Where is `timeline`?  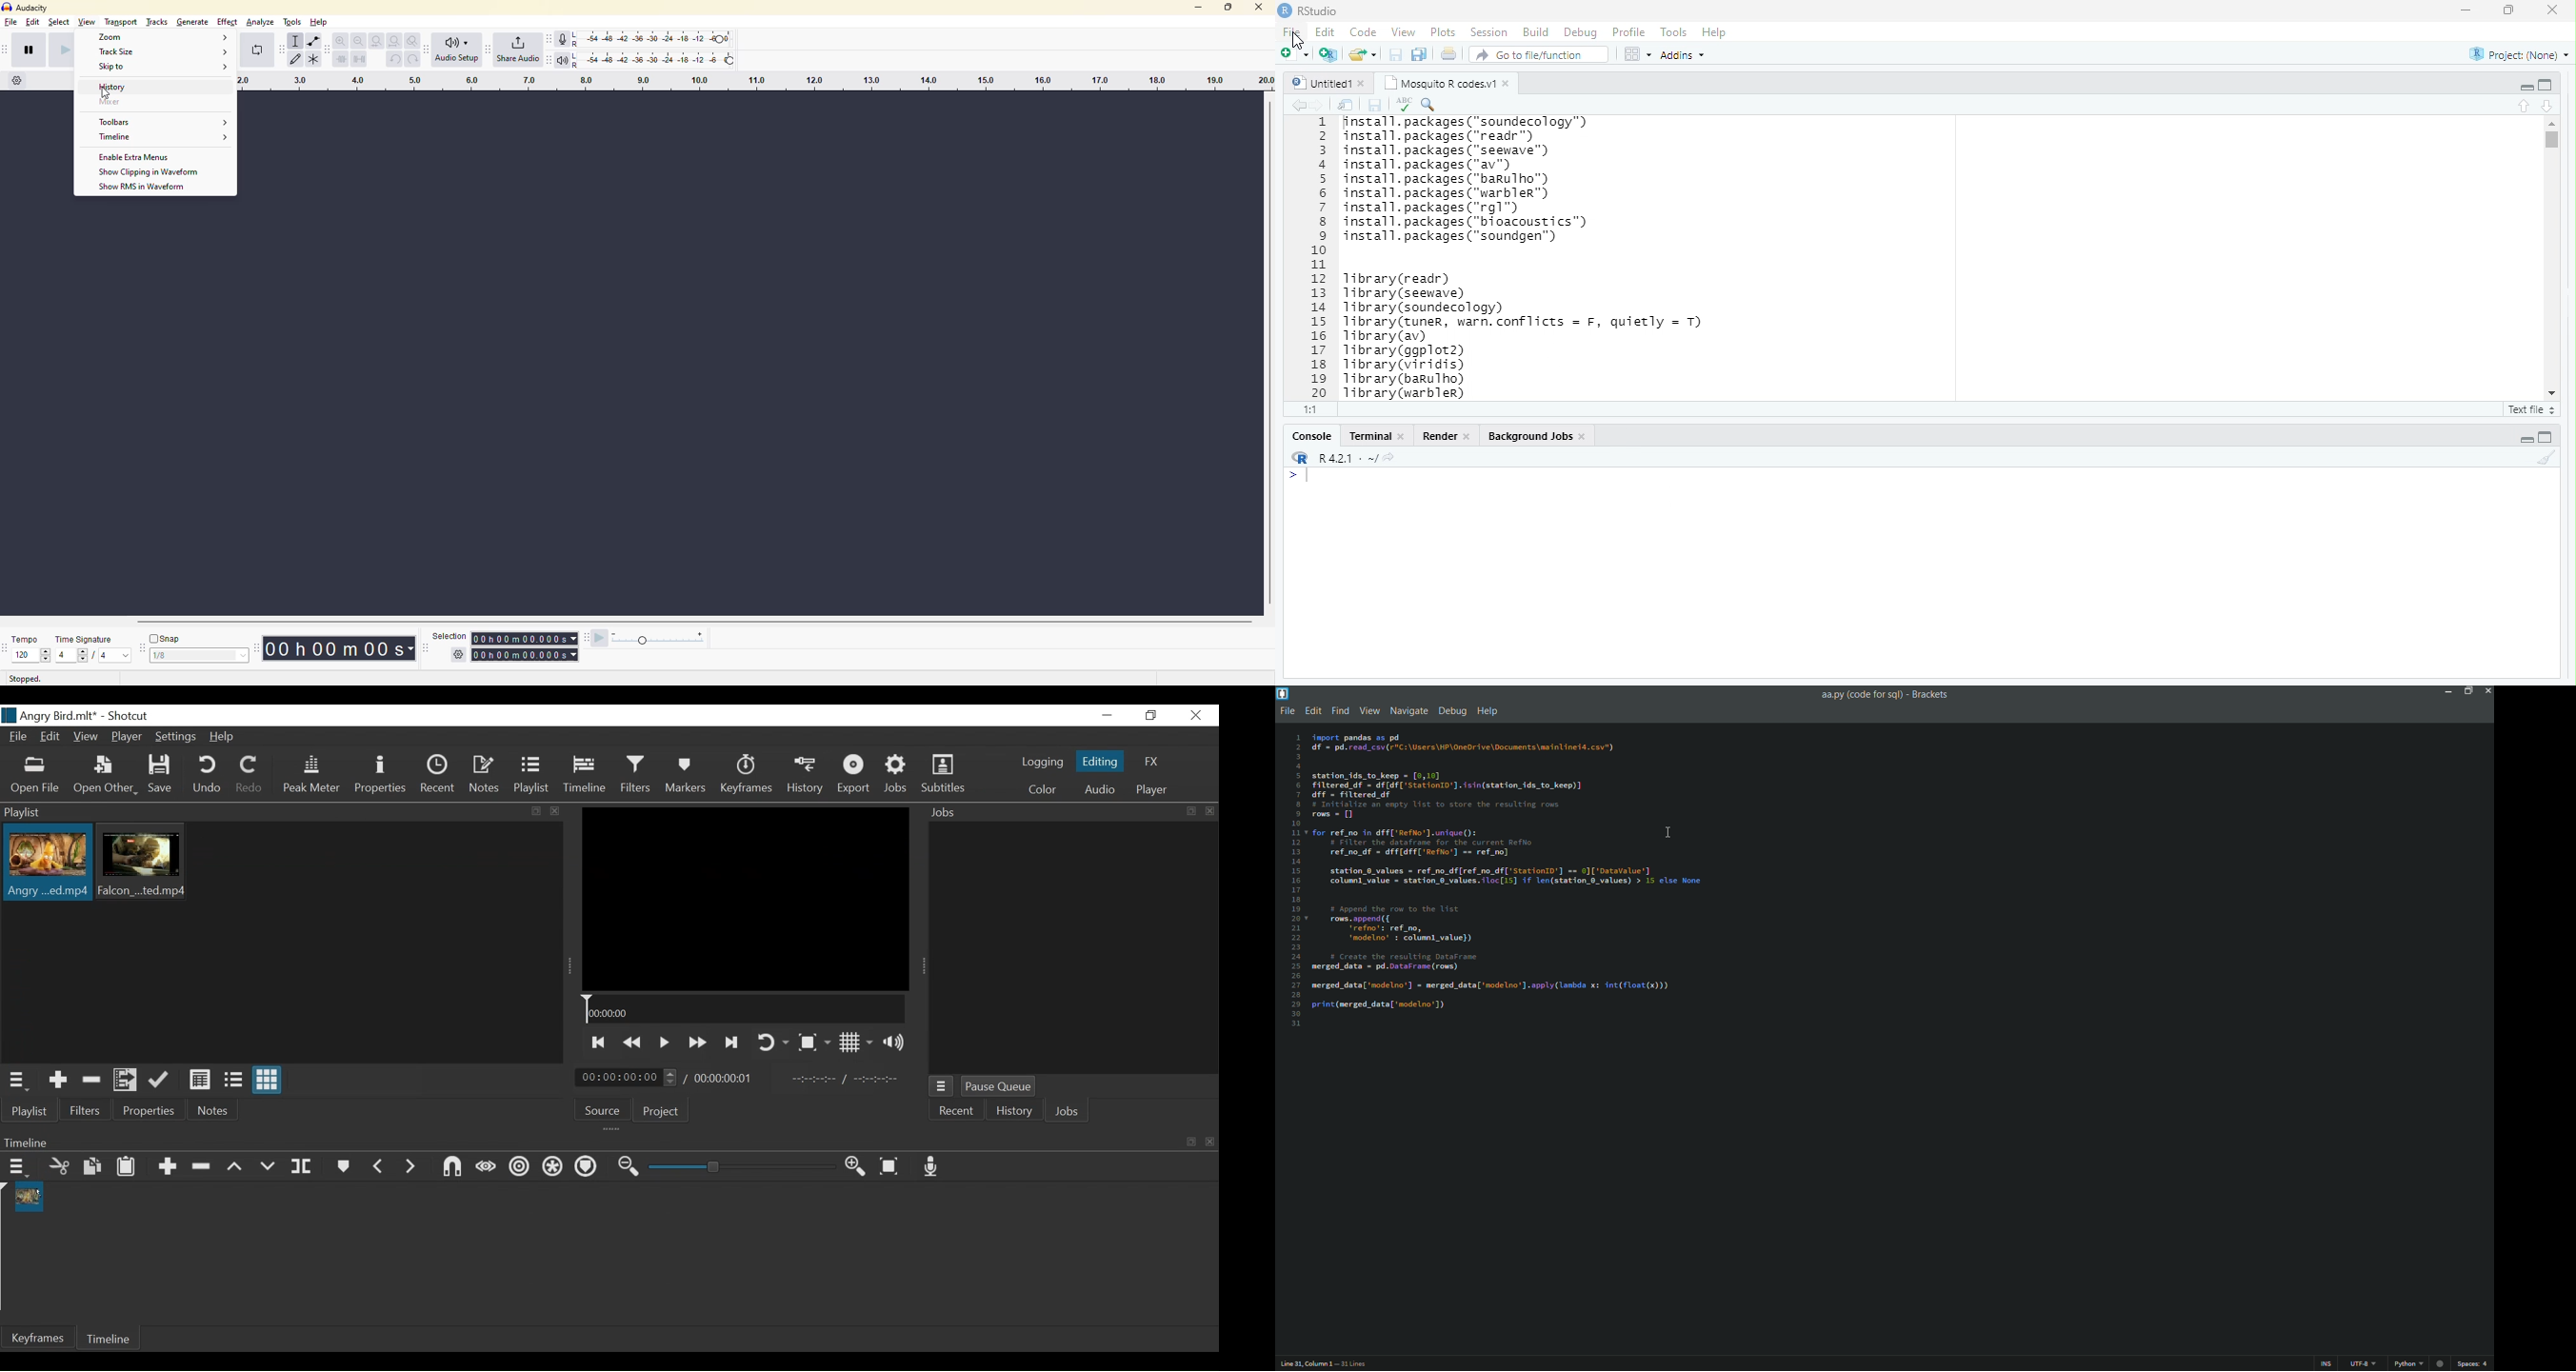 timeline is located at coordinates (163, 139).